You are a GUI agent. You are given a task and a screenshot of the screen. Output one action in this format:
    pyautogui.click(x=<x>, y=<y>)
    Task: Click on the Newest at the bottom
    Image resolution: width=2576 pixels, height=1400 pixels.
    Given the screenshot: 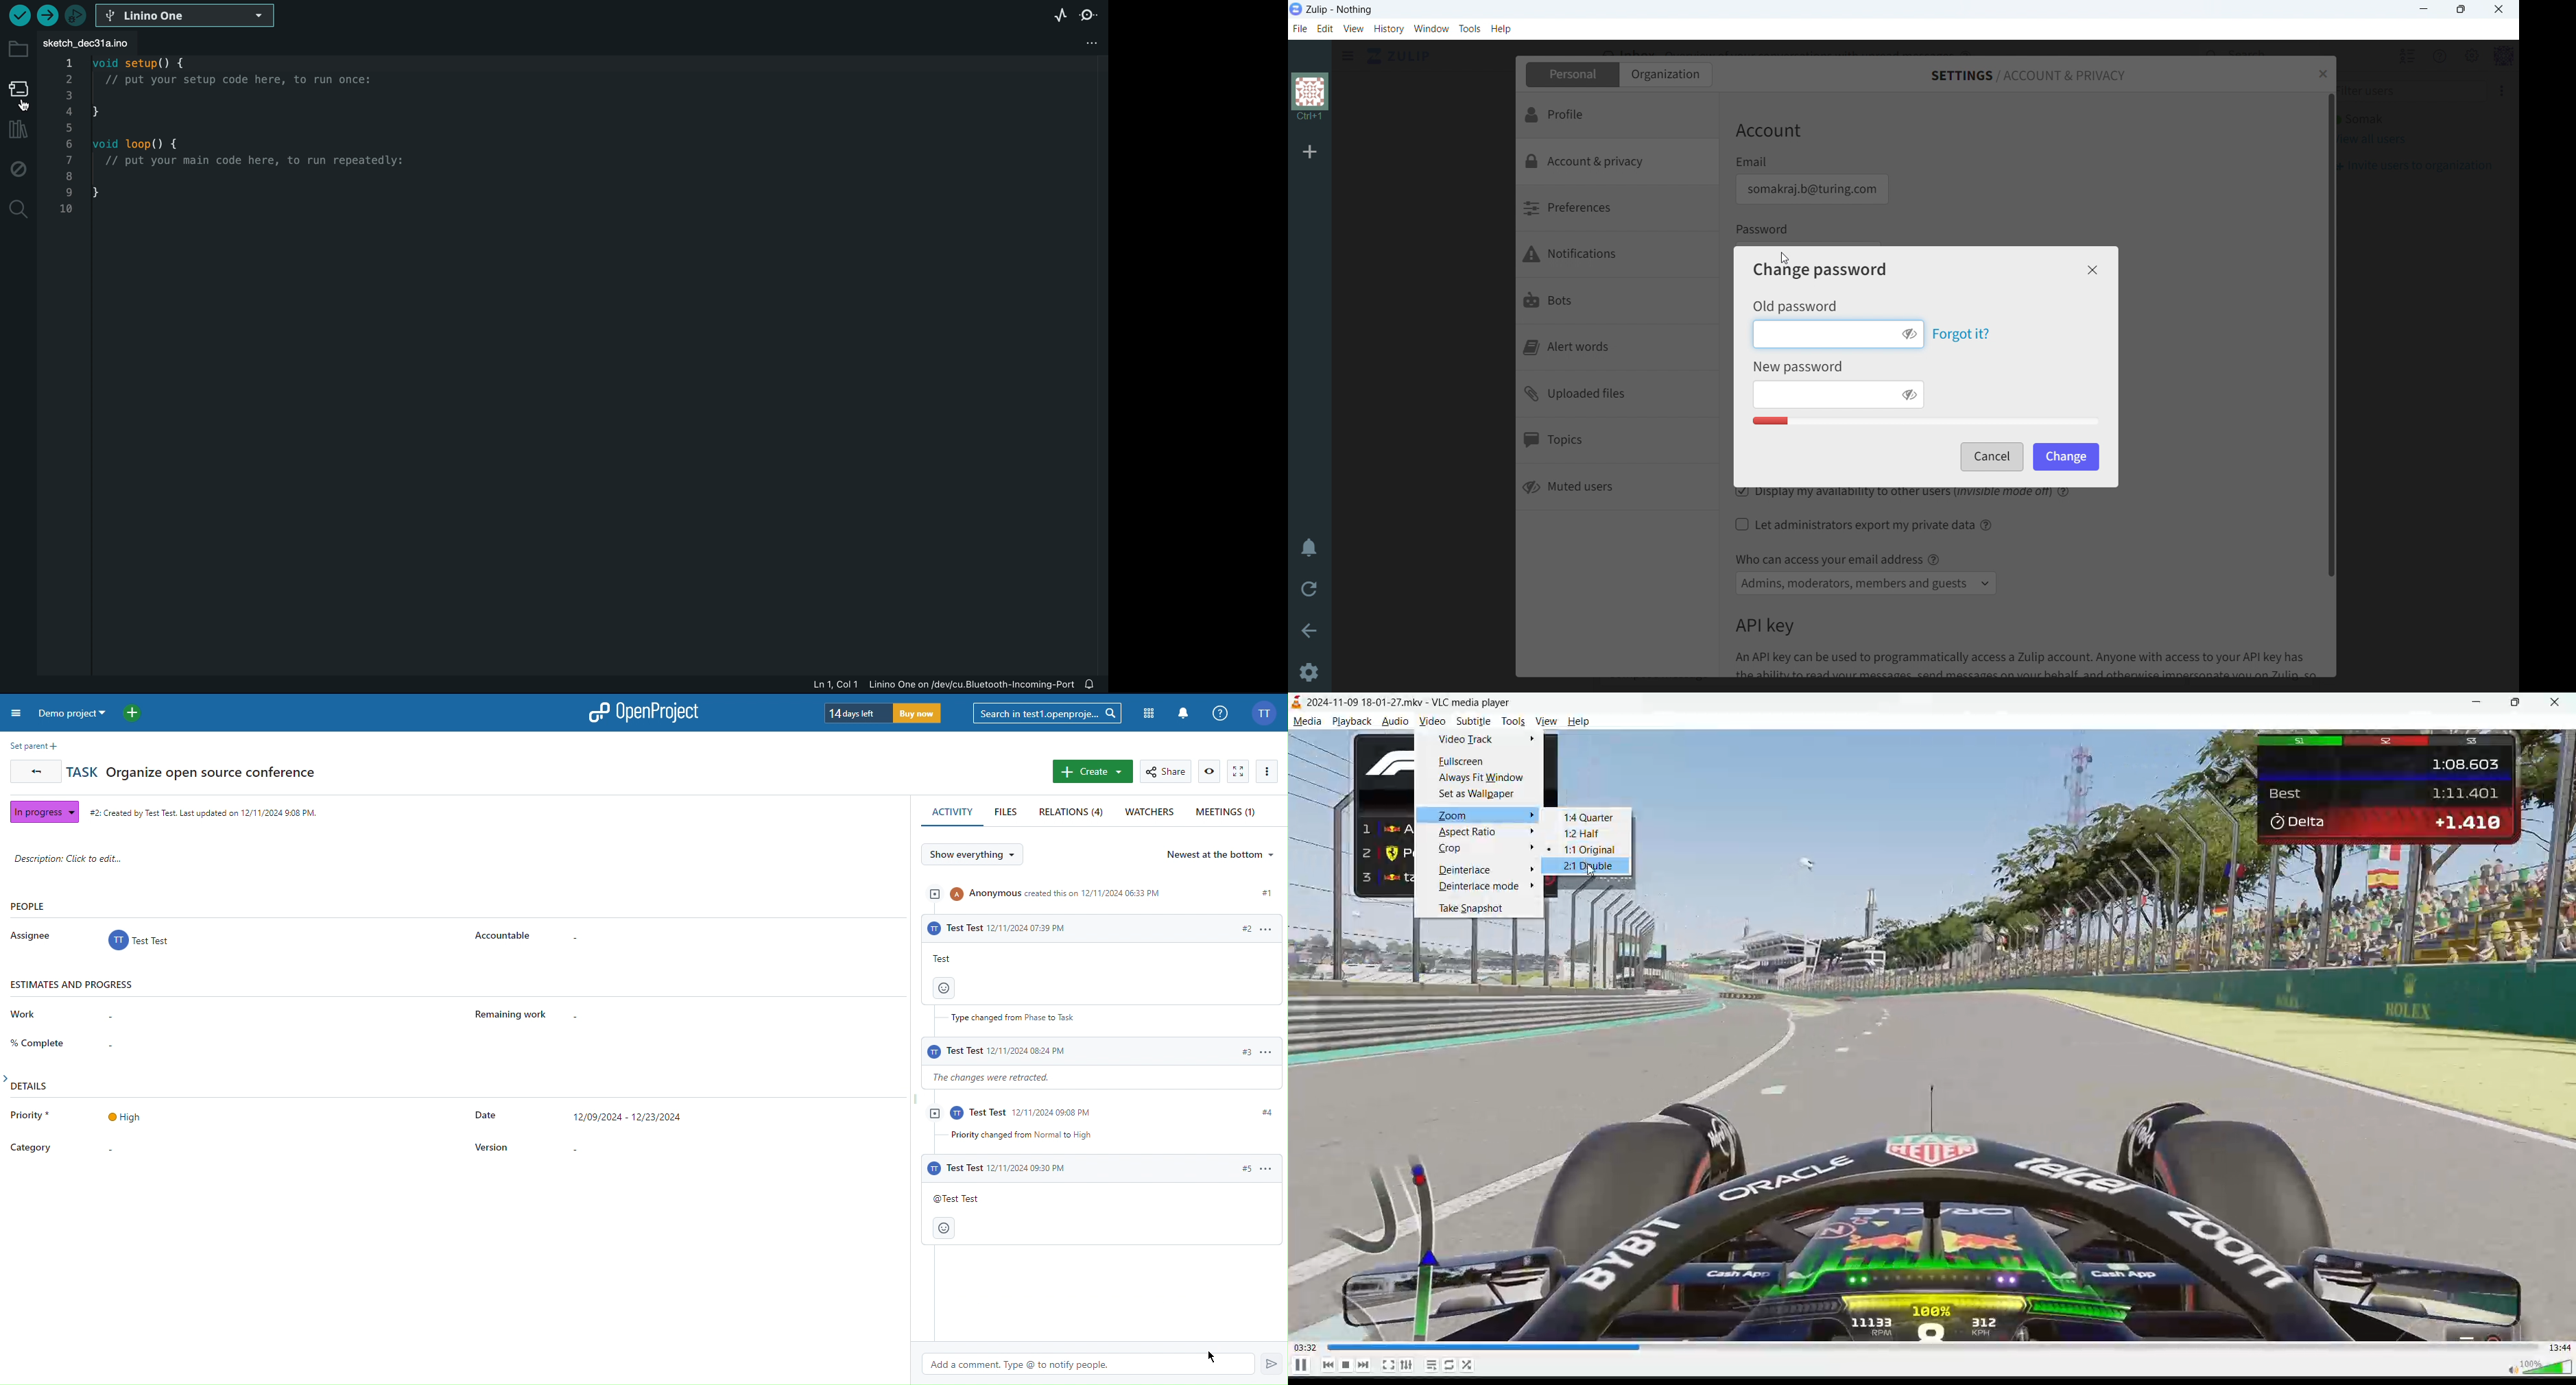 What is the action you would take?
    pyautogui.click(x=1222, y=854)
    